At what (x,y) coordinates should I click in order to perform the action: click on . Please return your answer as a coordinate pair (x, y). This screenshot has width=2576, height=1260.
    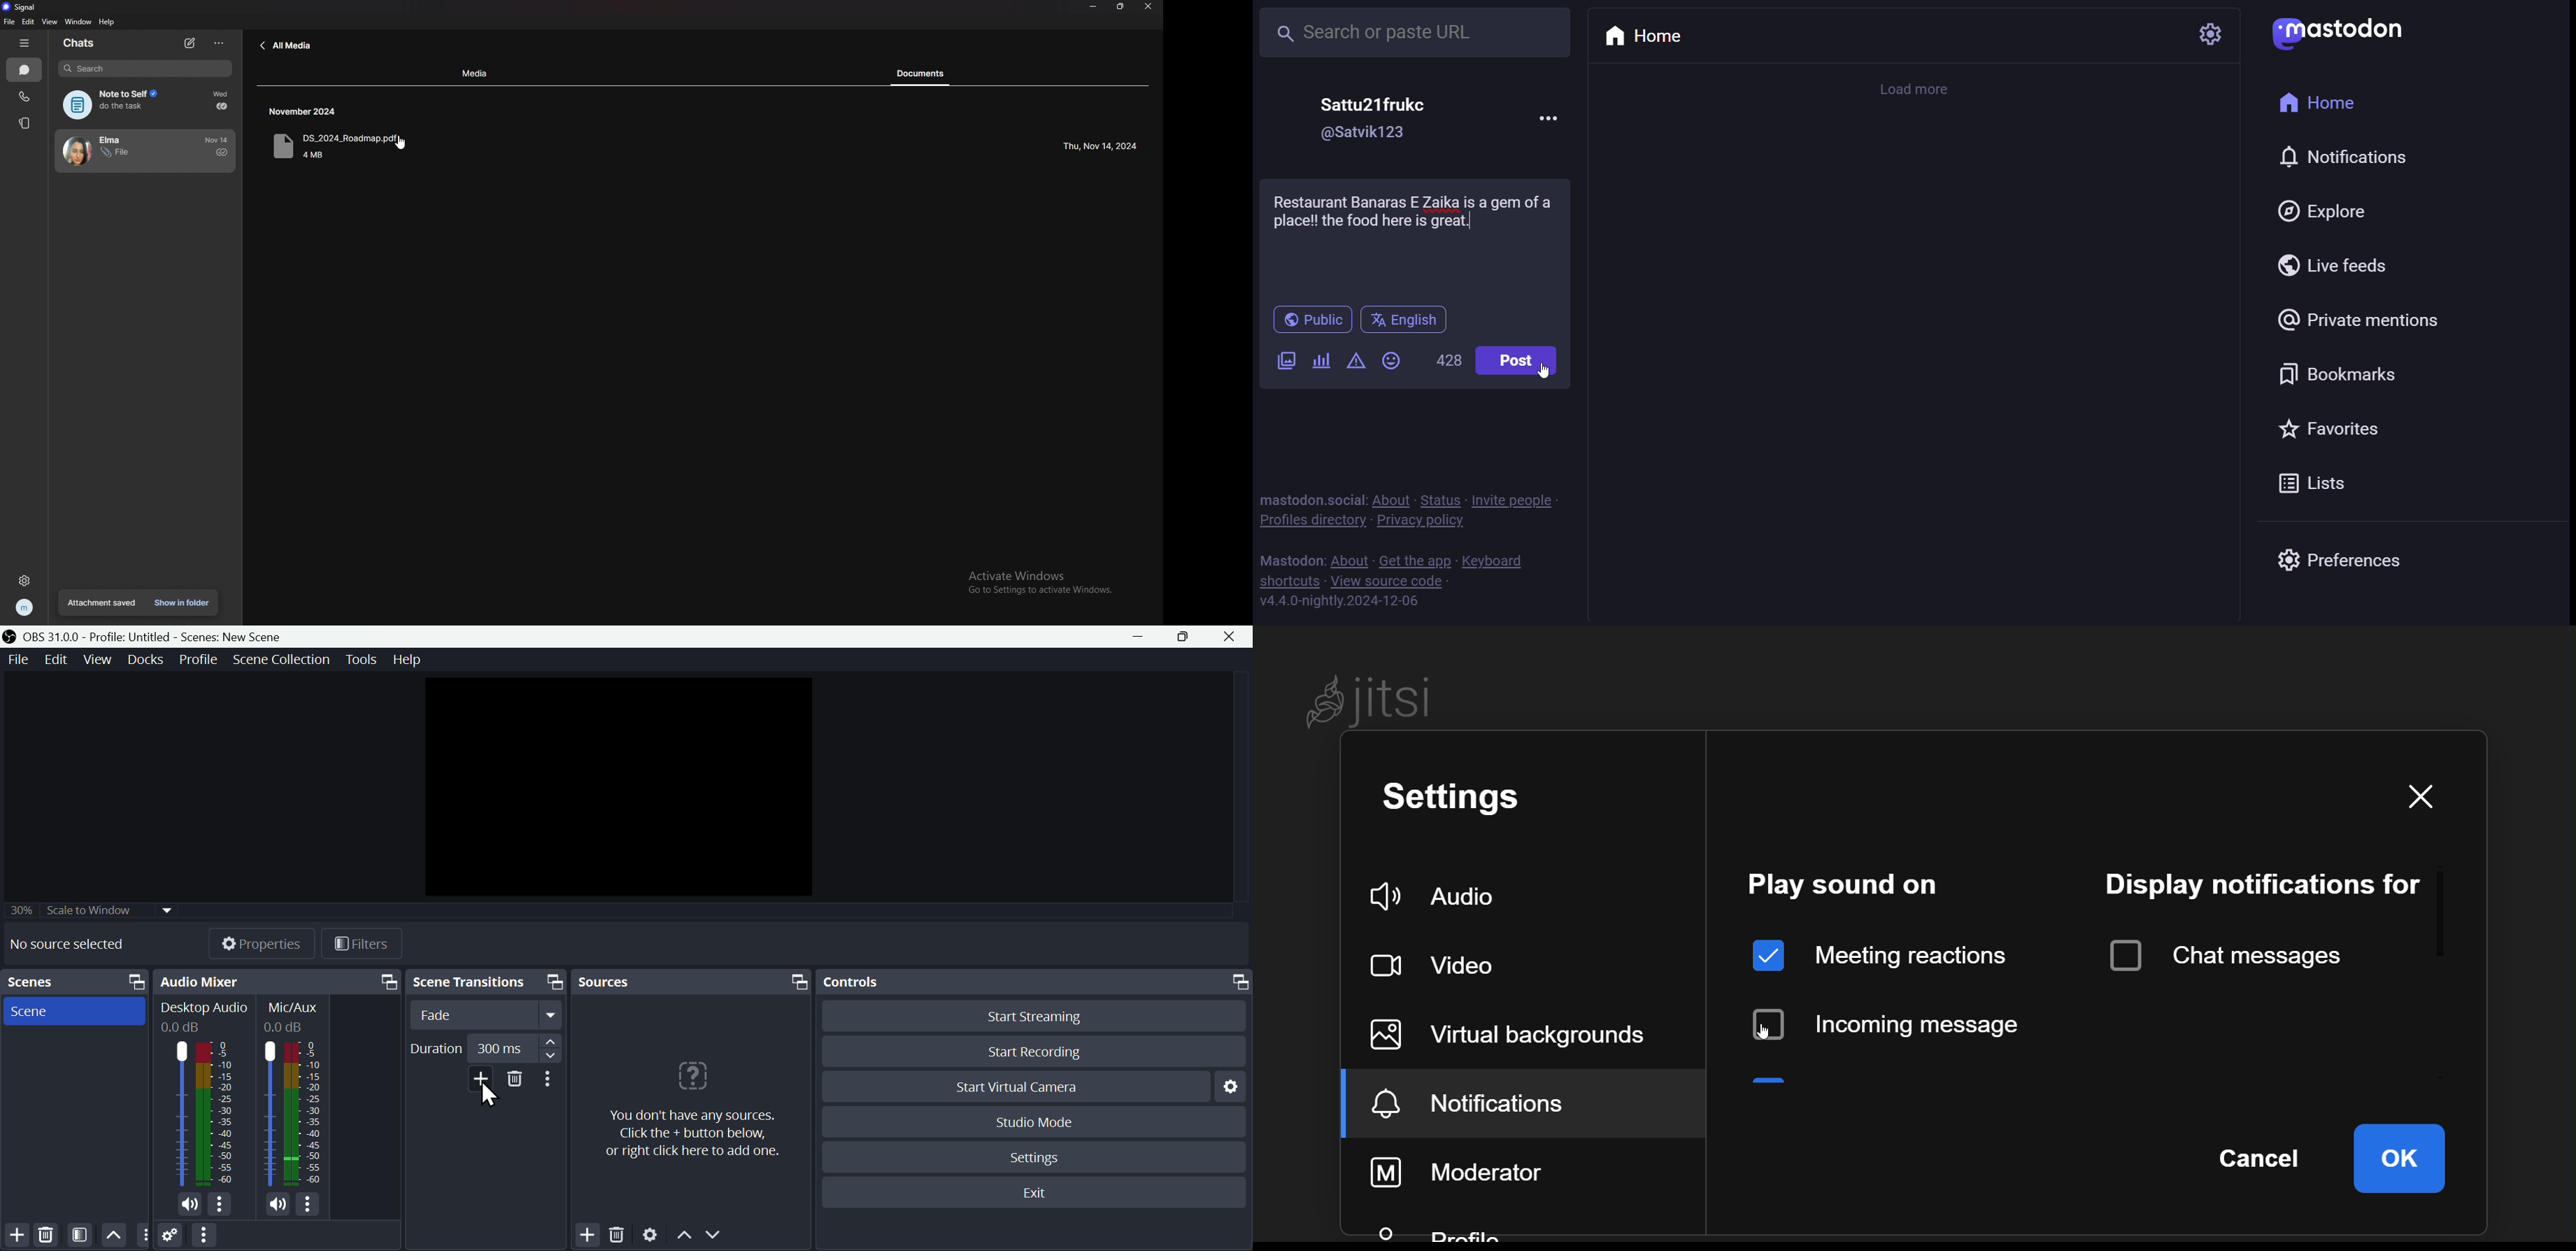
    Looking at the image, I should click on (100, 659).